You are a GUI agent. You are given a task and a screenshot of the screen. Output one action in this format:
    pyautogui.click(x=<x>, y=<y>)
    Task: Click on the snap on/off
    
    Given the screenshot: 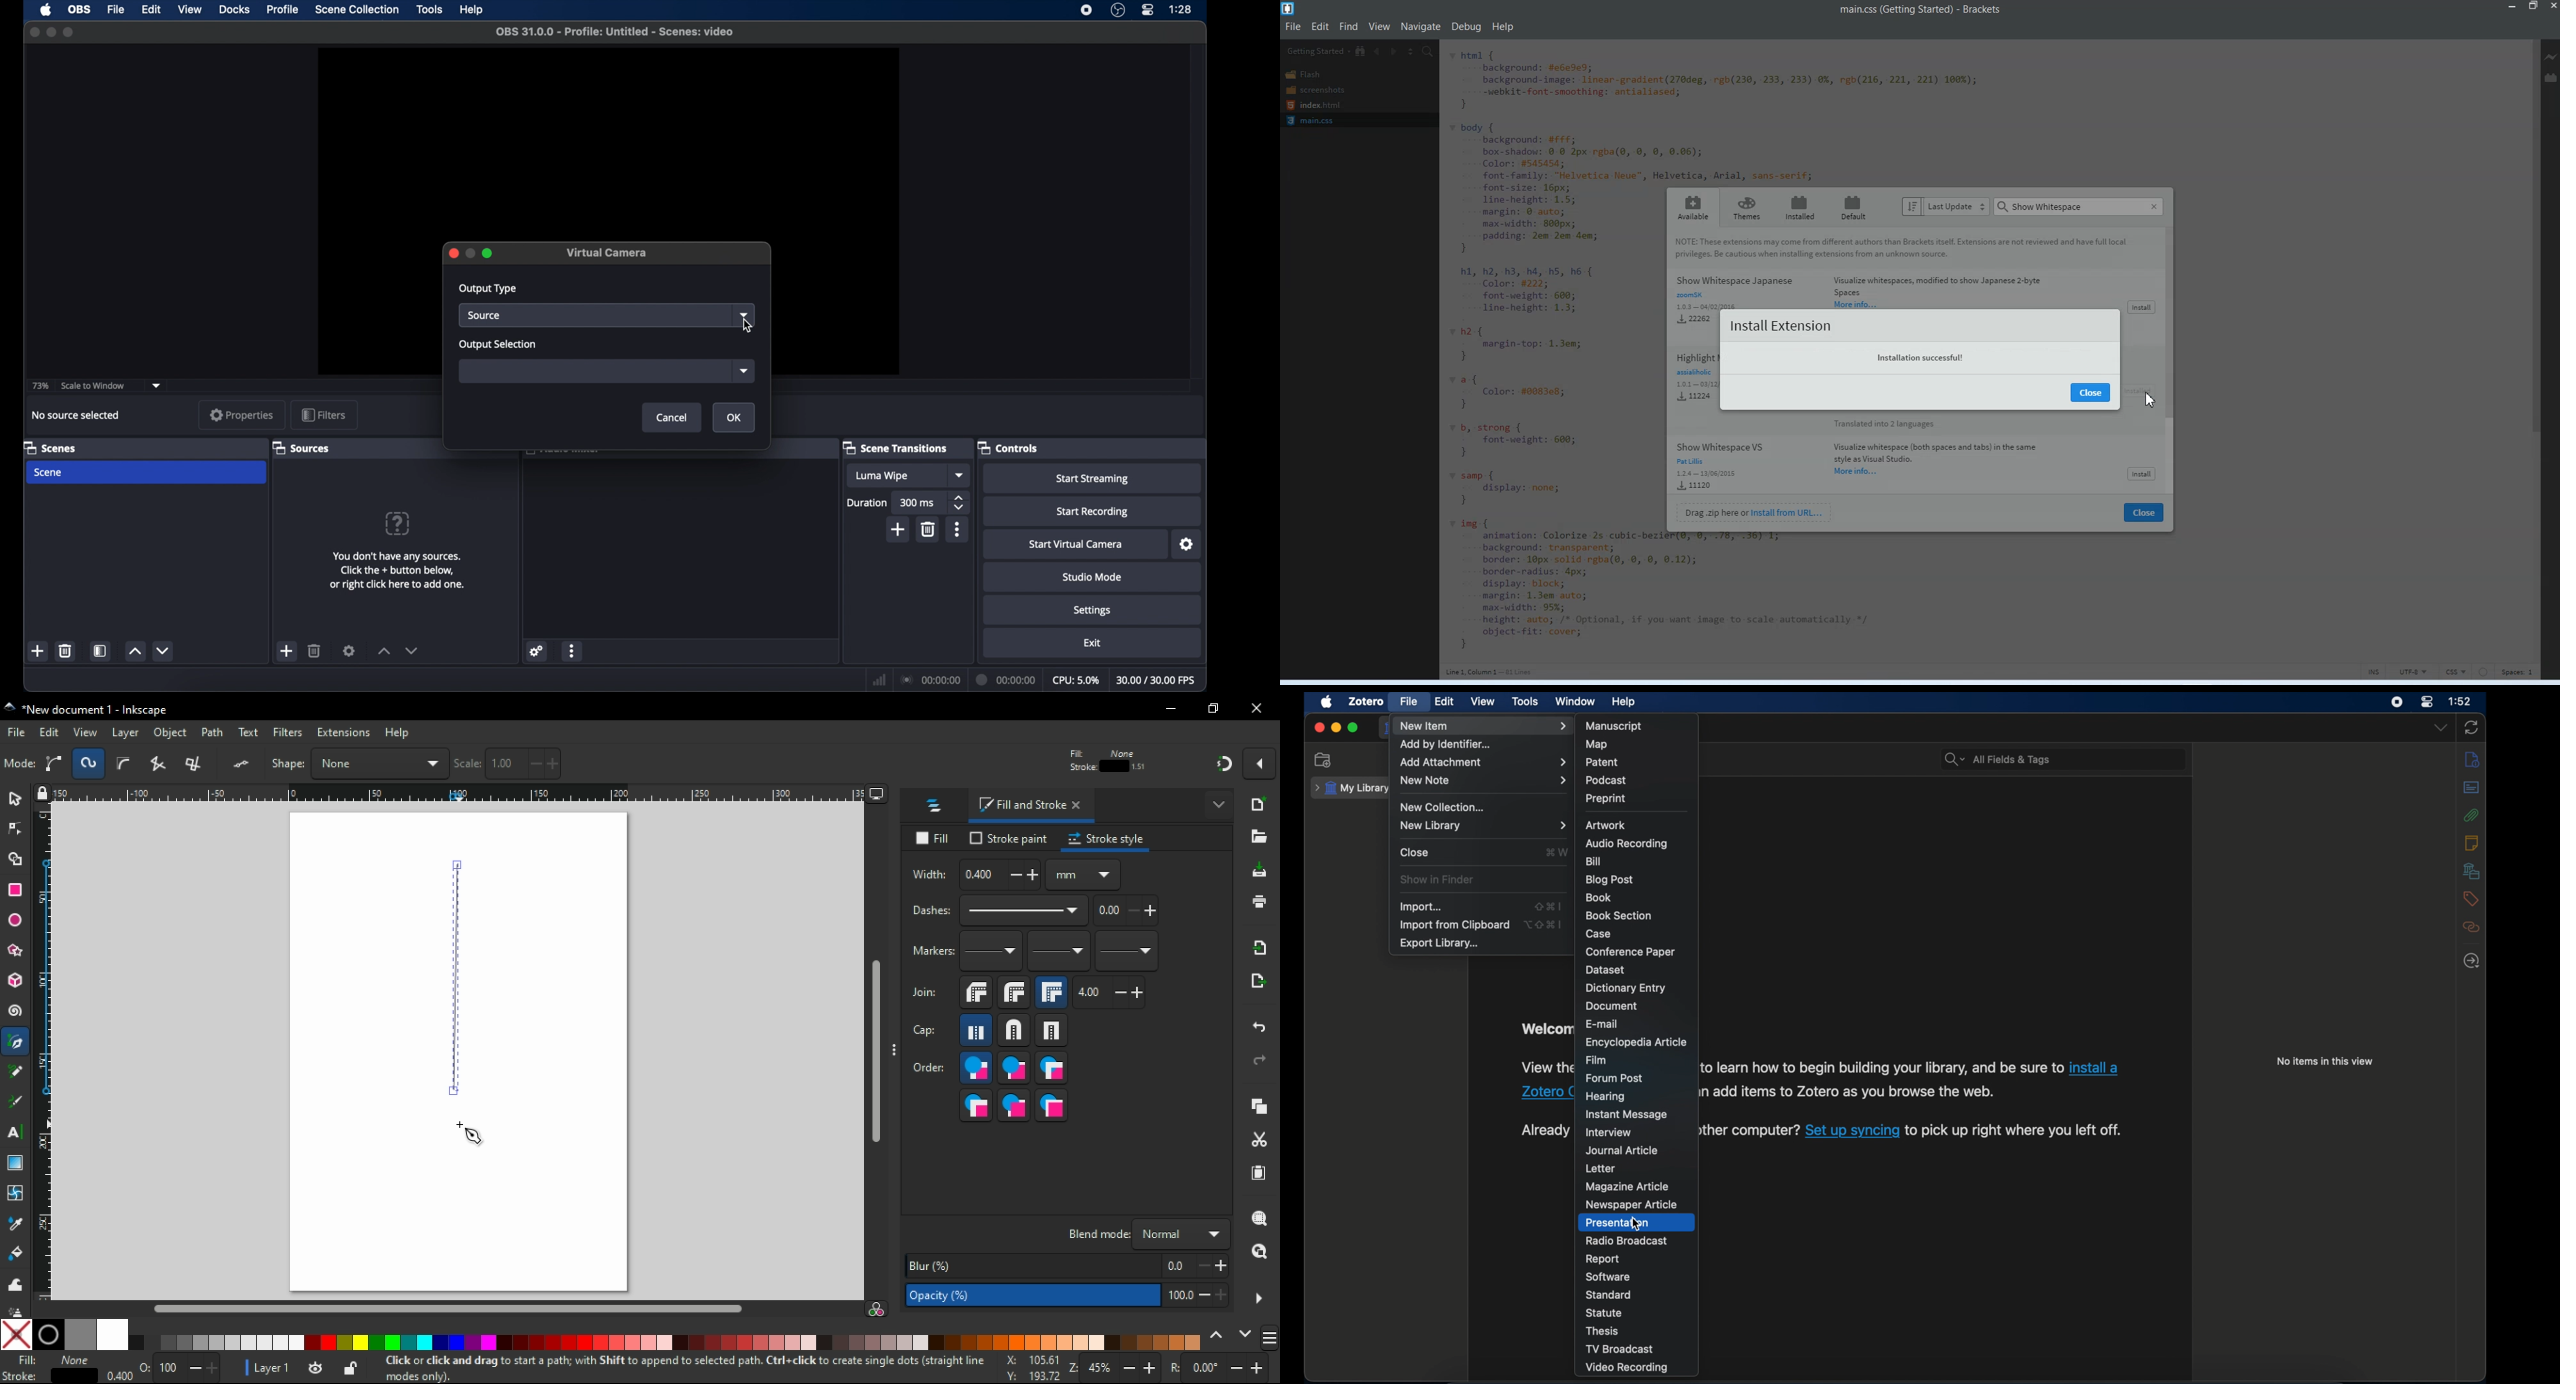 What is the action you would take?
    pyautogui.click(x=1224, y=762)
    